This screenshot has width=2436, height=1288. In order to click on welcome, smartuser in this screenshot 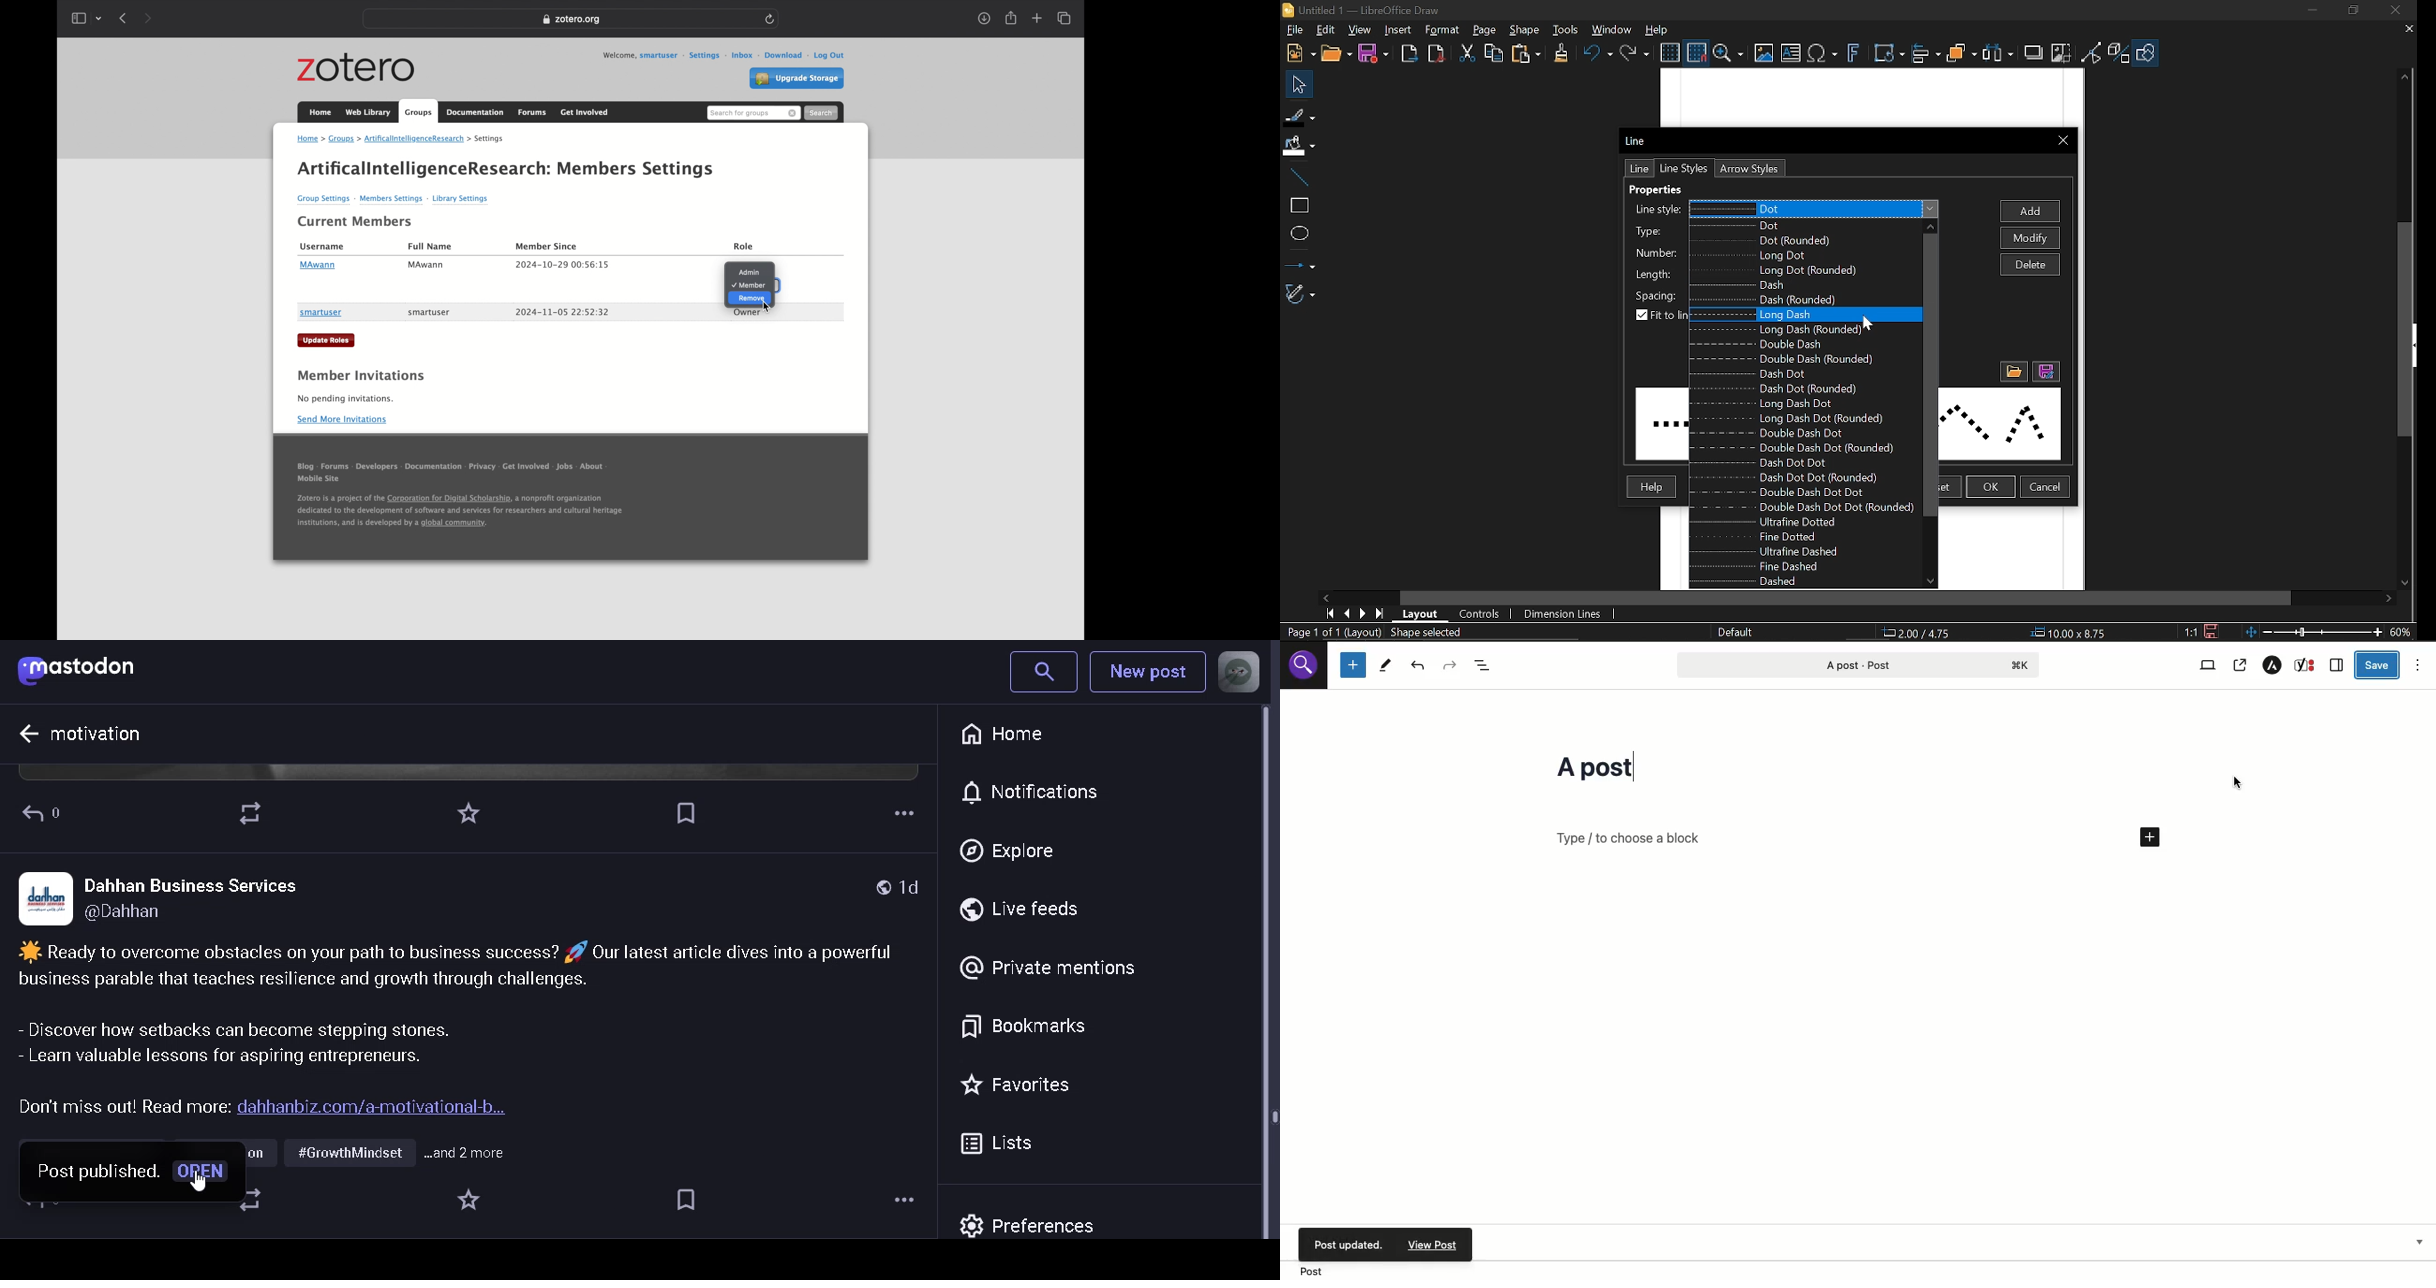, I will do `click(639, 56)`.